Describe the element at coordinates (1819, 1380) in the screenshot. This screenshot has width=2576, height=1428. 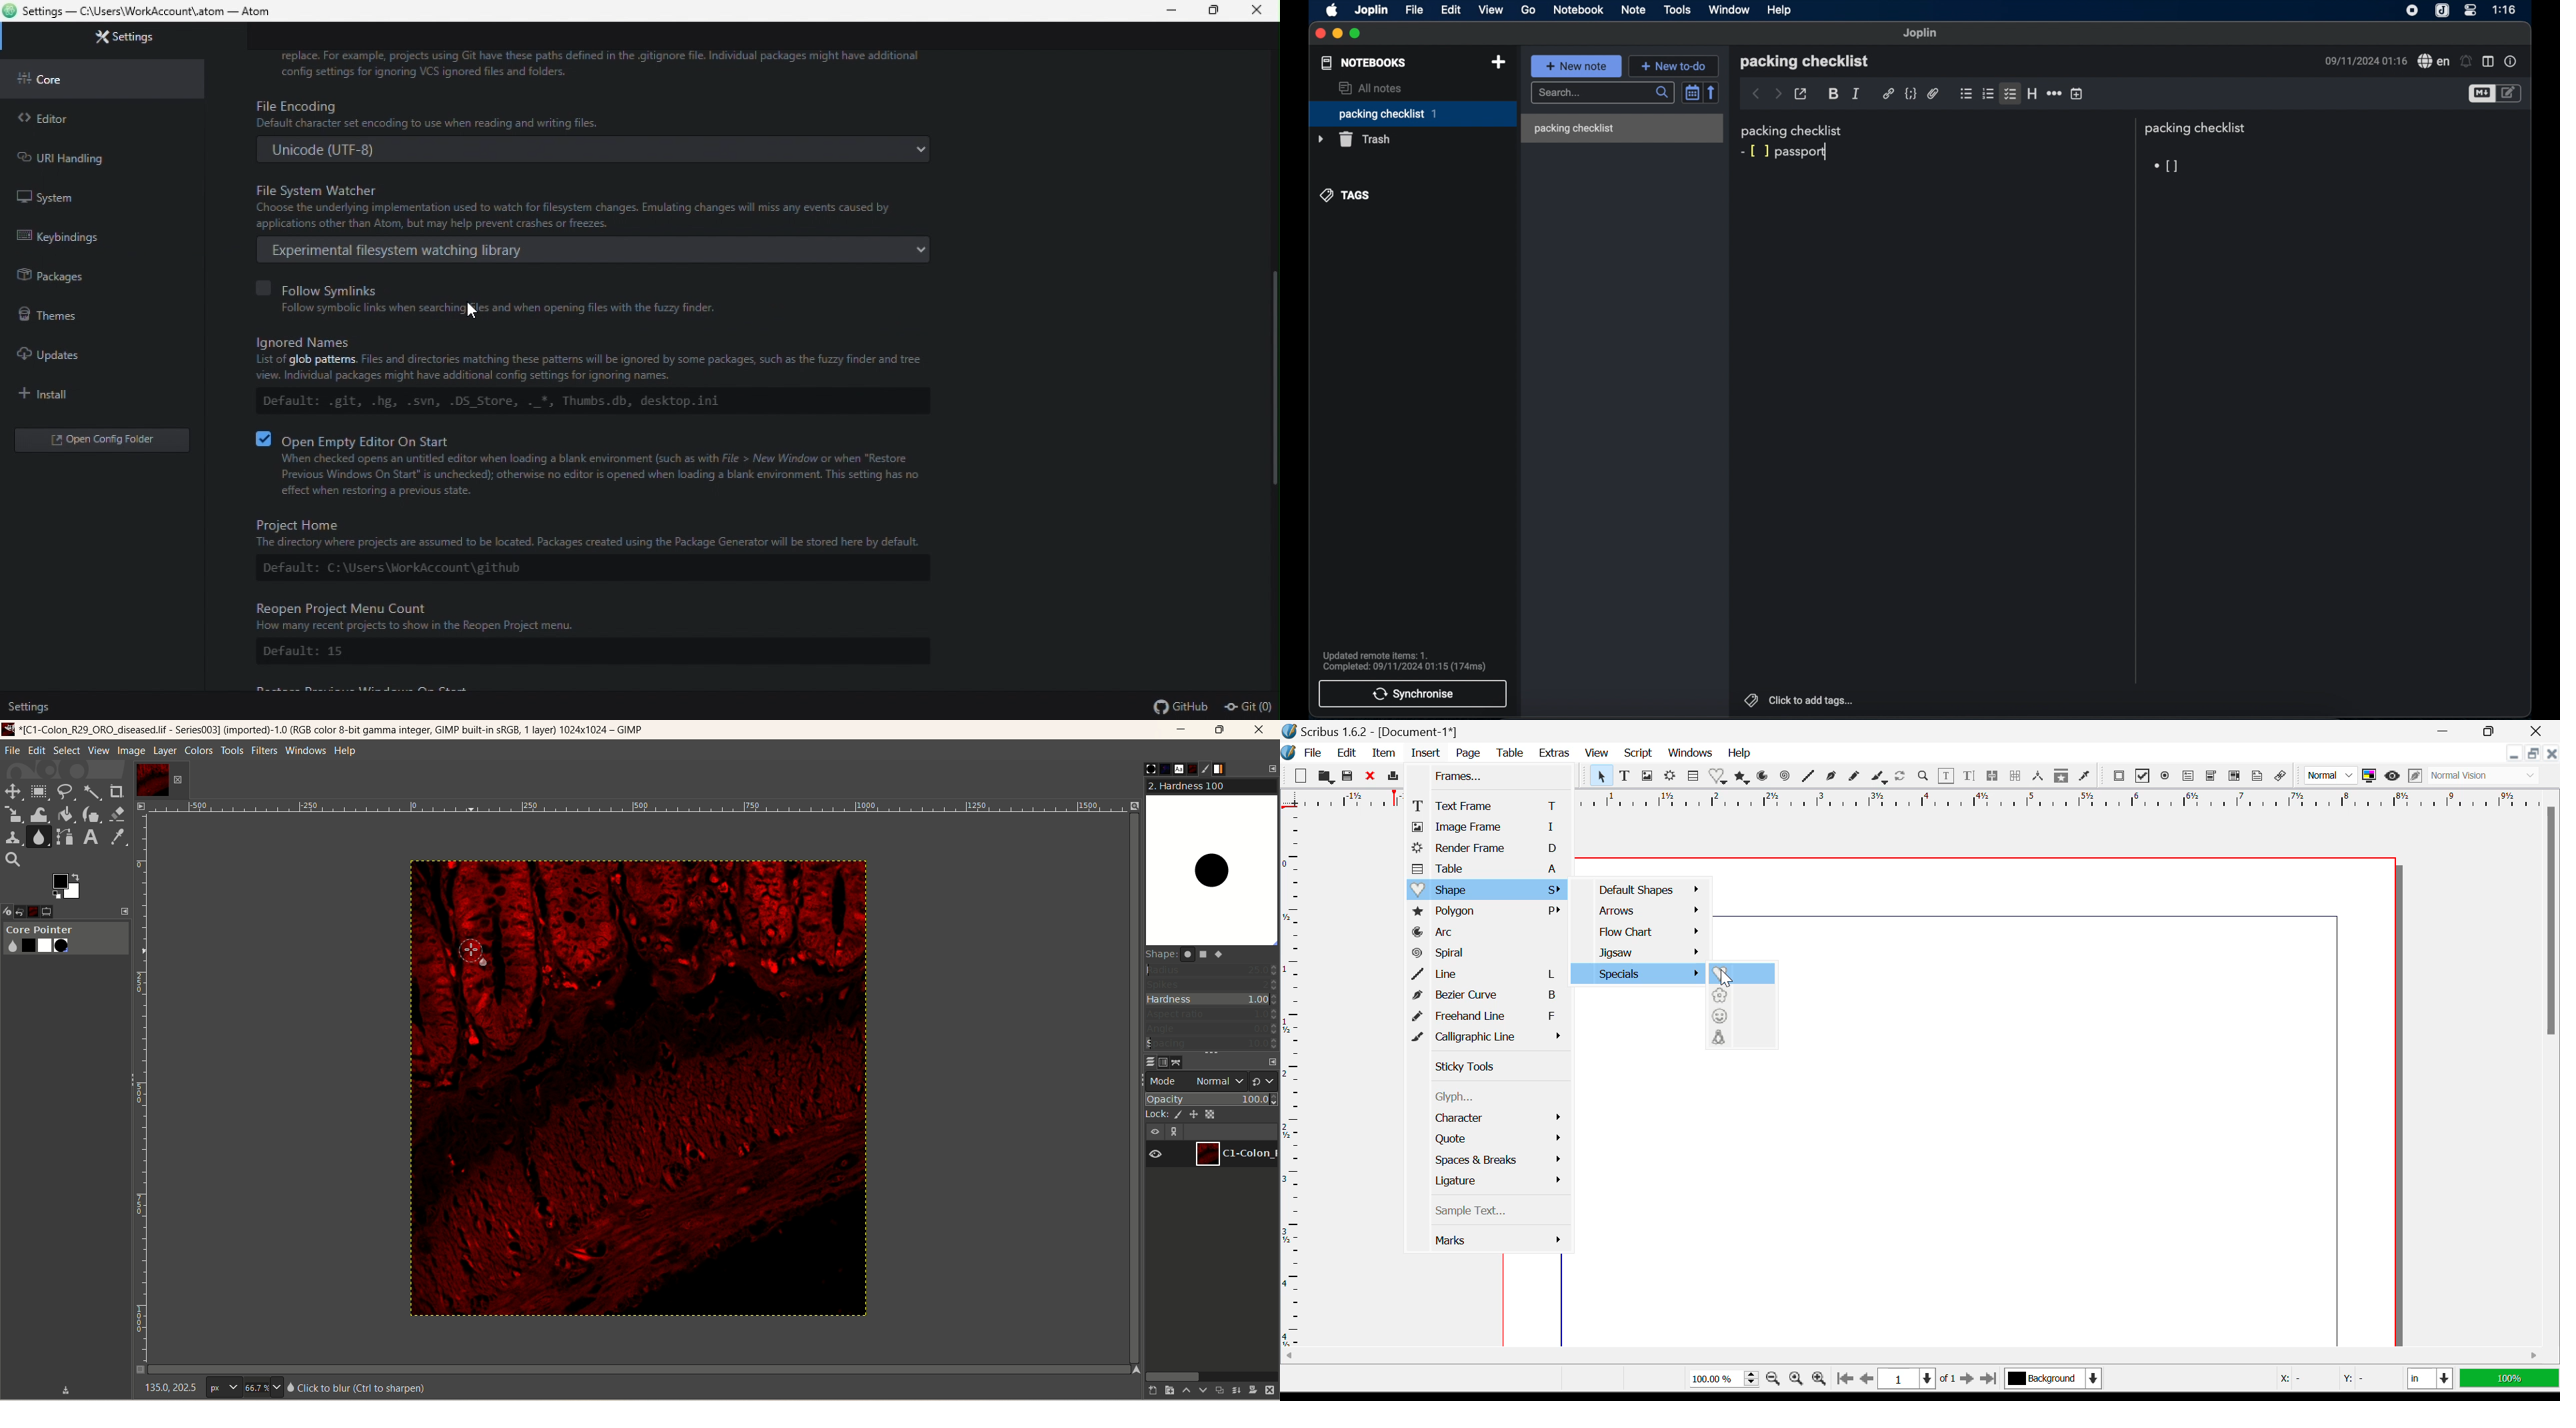
I see `Zoom In` at that location.